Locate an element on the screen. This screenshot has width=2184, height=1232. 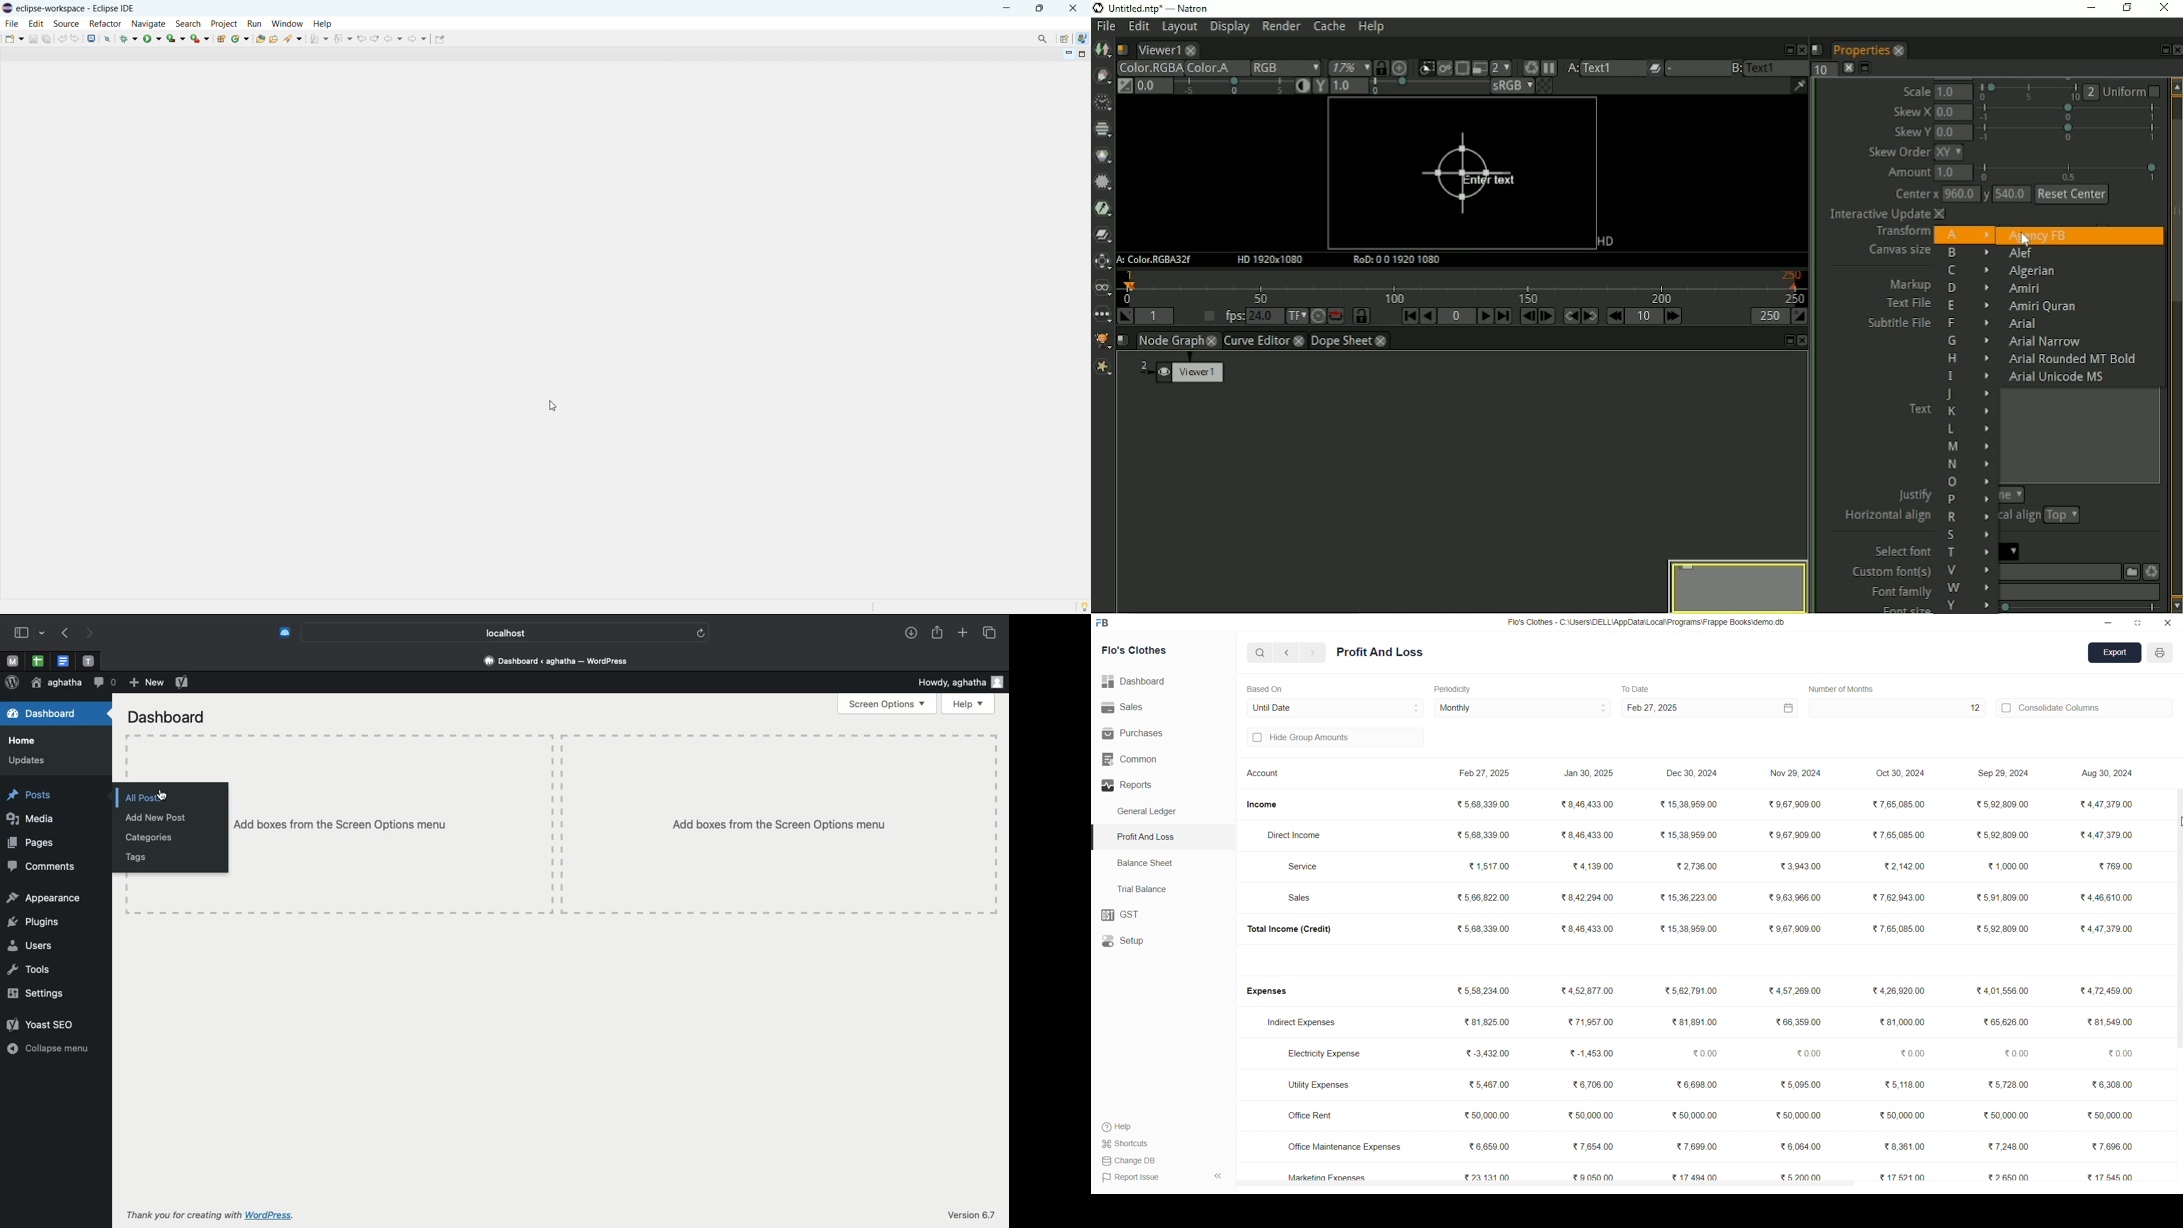
₹8,46,433.00 is located at coordinates (1590, 804).